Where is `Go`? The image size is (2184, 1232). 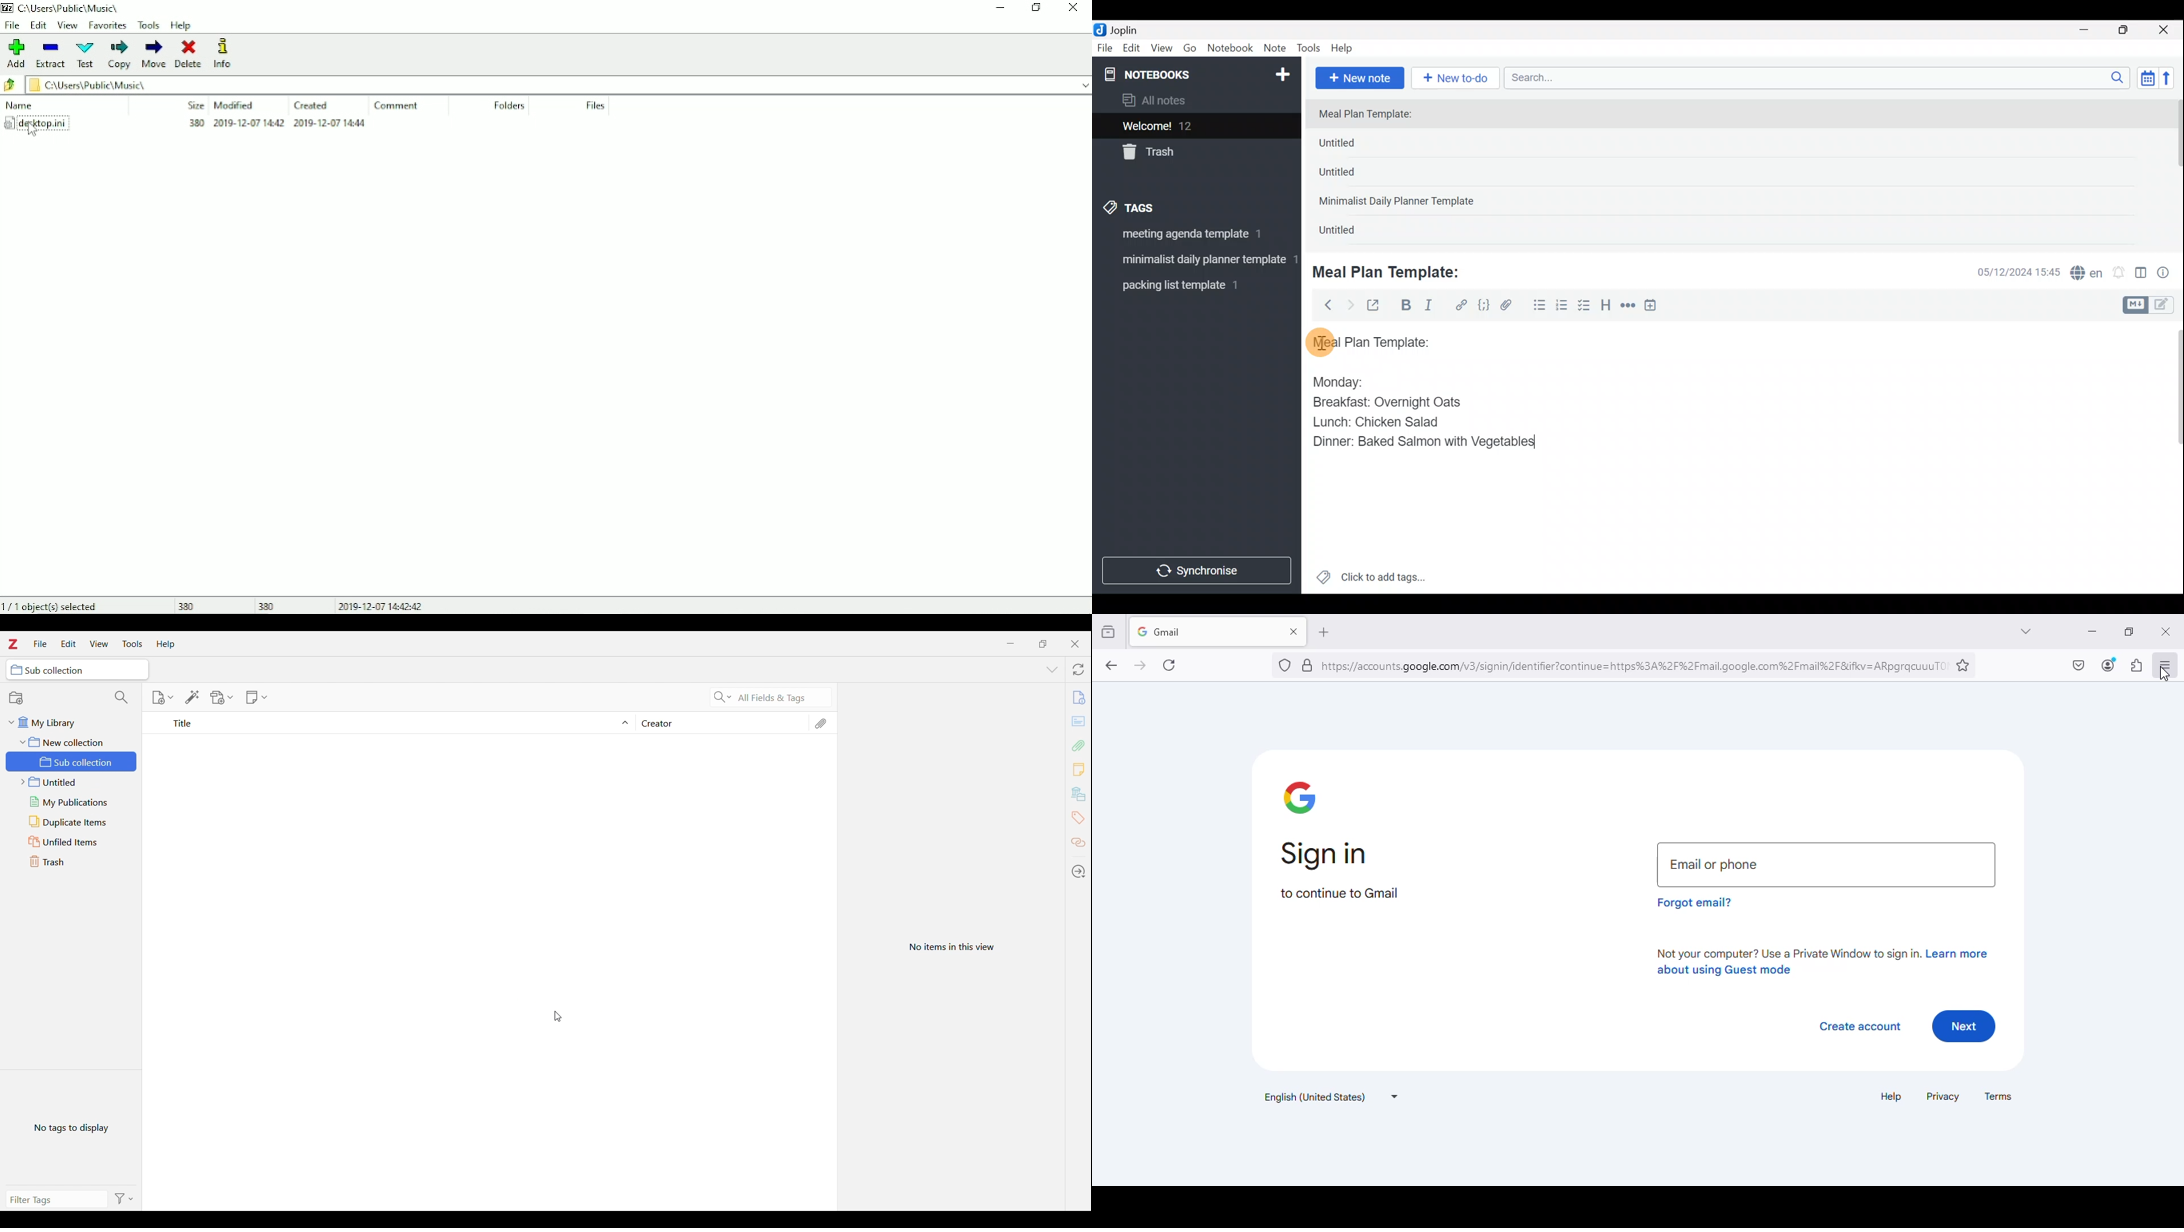
Go is located at coordinates (1190, 51).